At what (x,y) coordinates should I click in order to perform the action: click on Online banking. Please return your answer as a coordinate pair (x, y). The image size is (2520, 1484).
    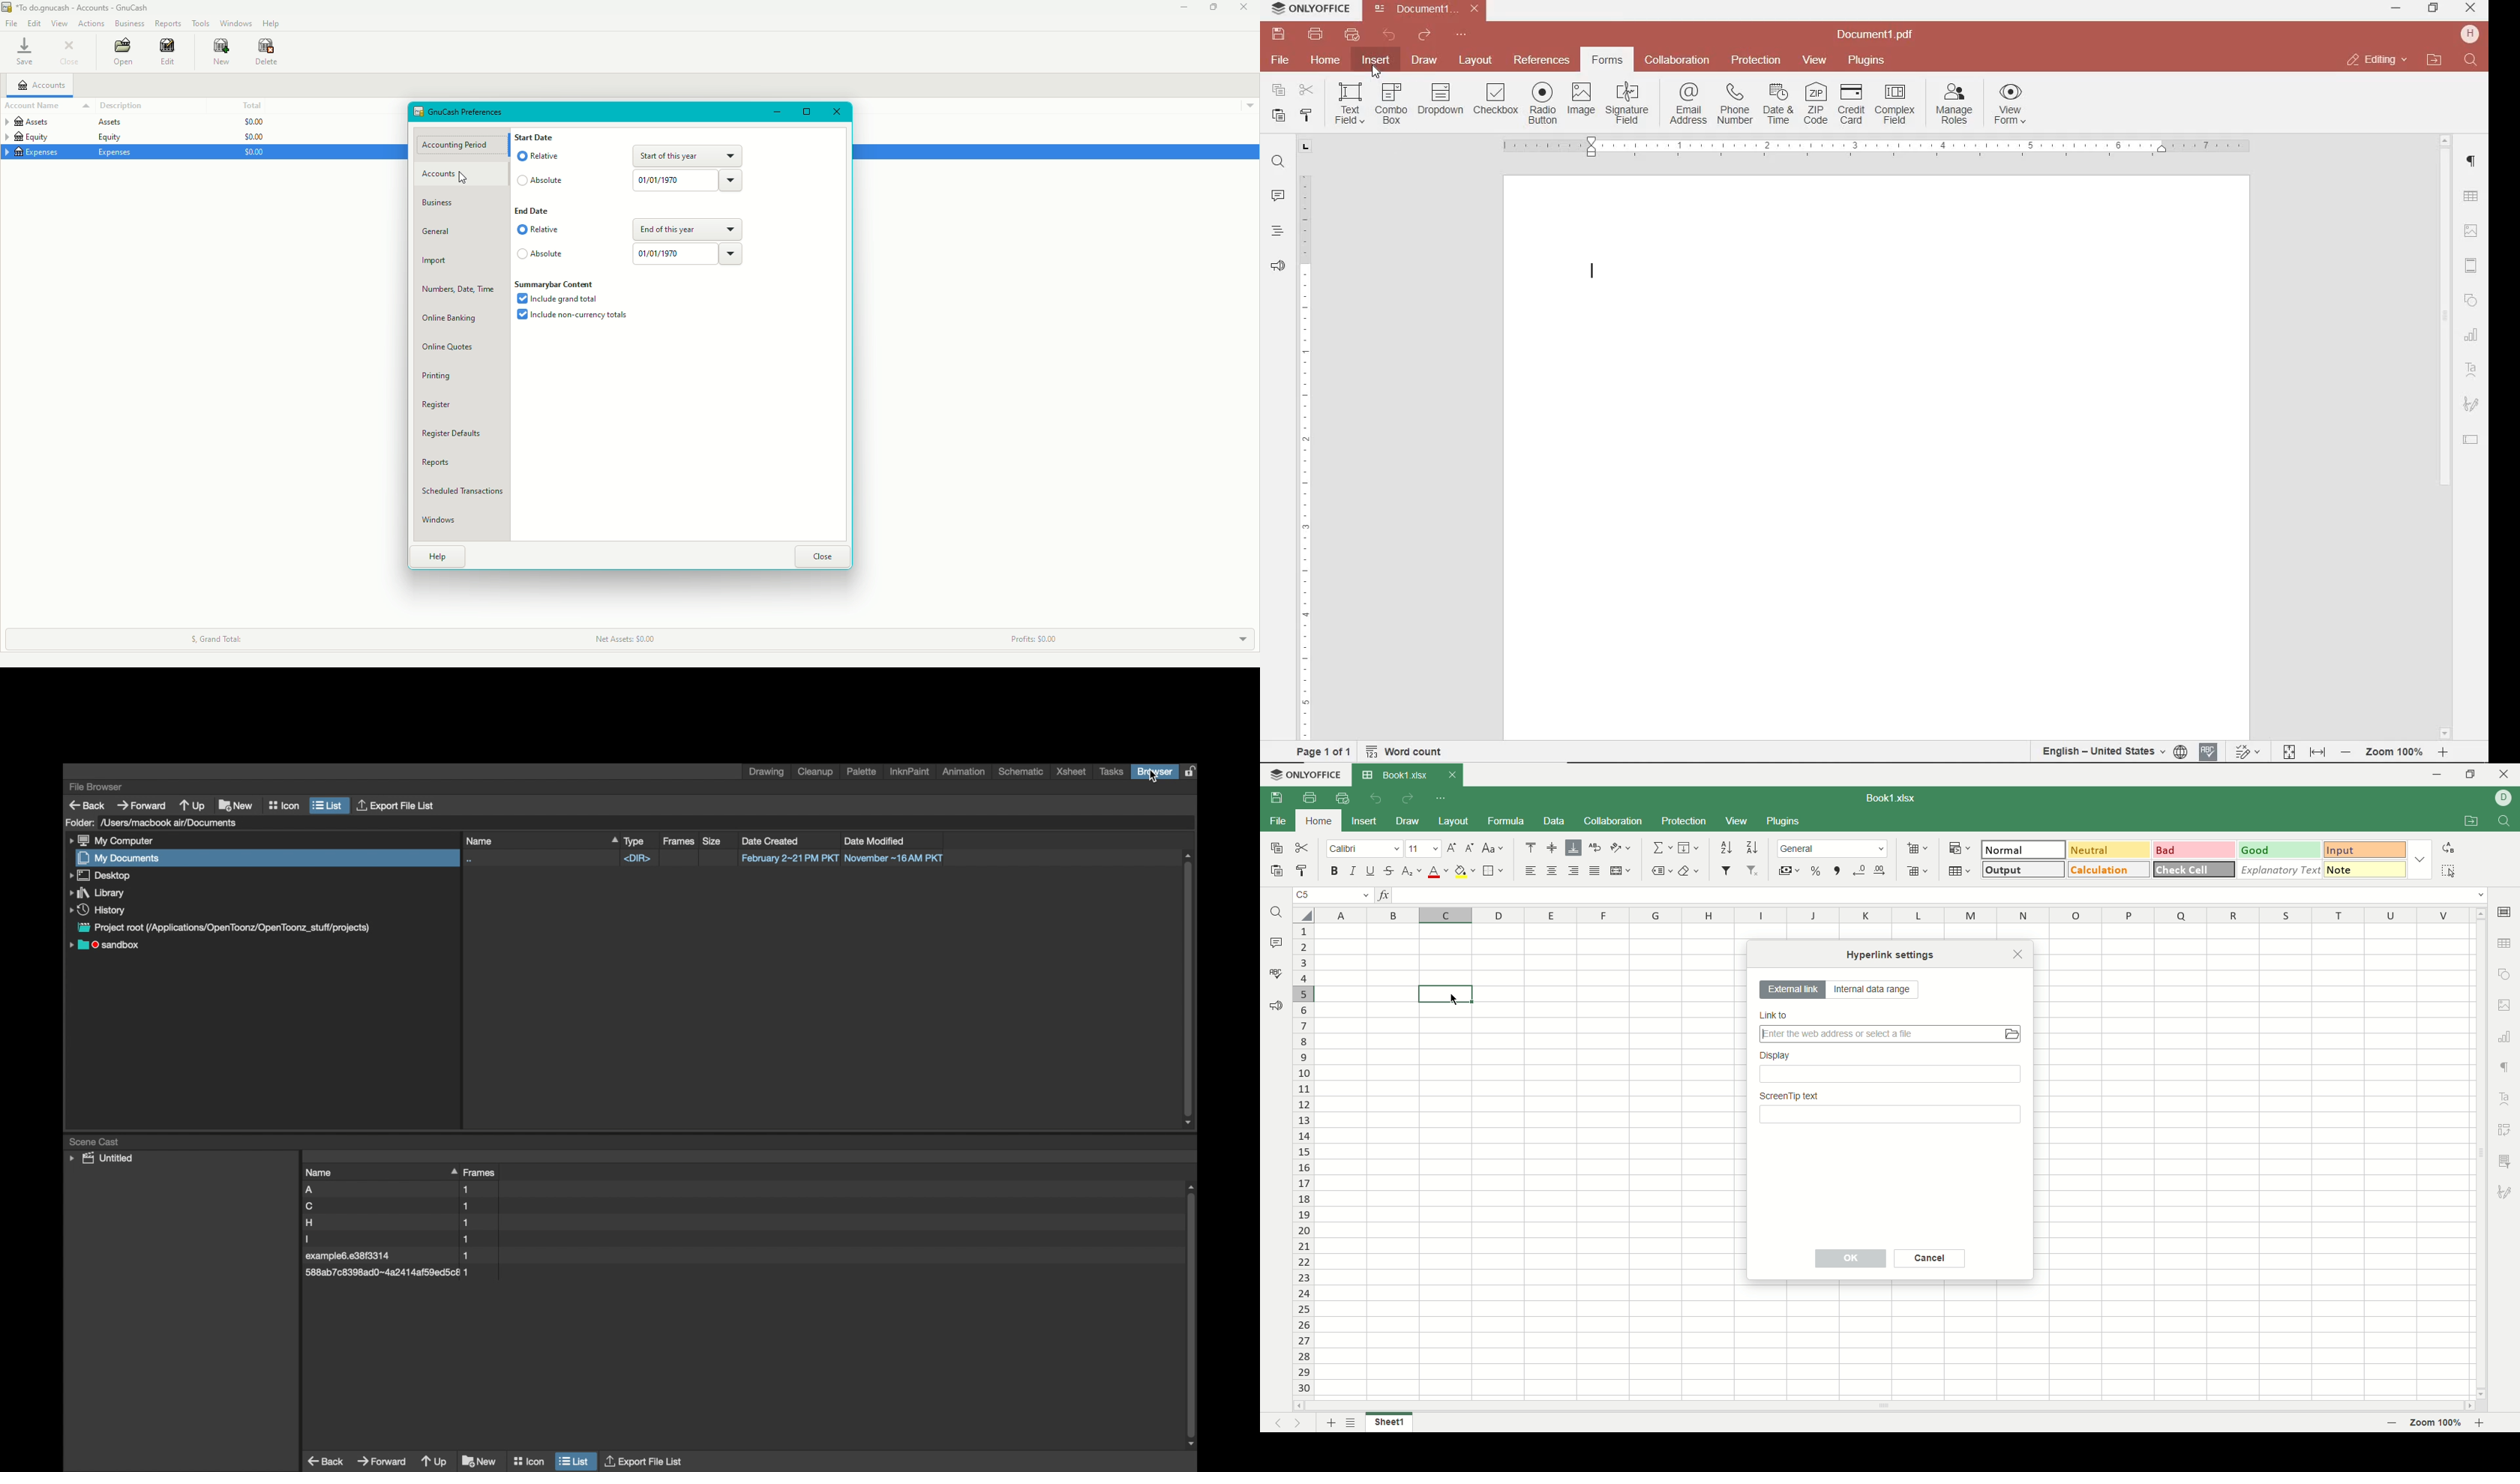
    Looking at the image, I should click on (450, 318).